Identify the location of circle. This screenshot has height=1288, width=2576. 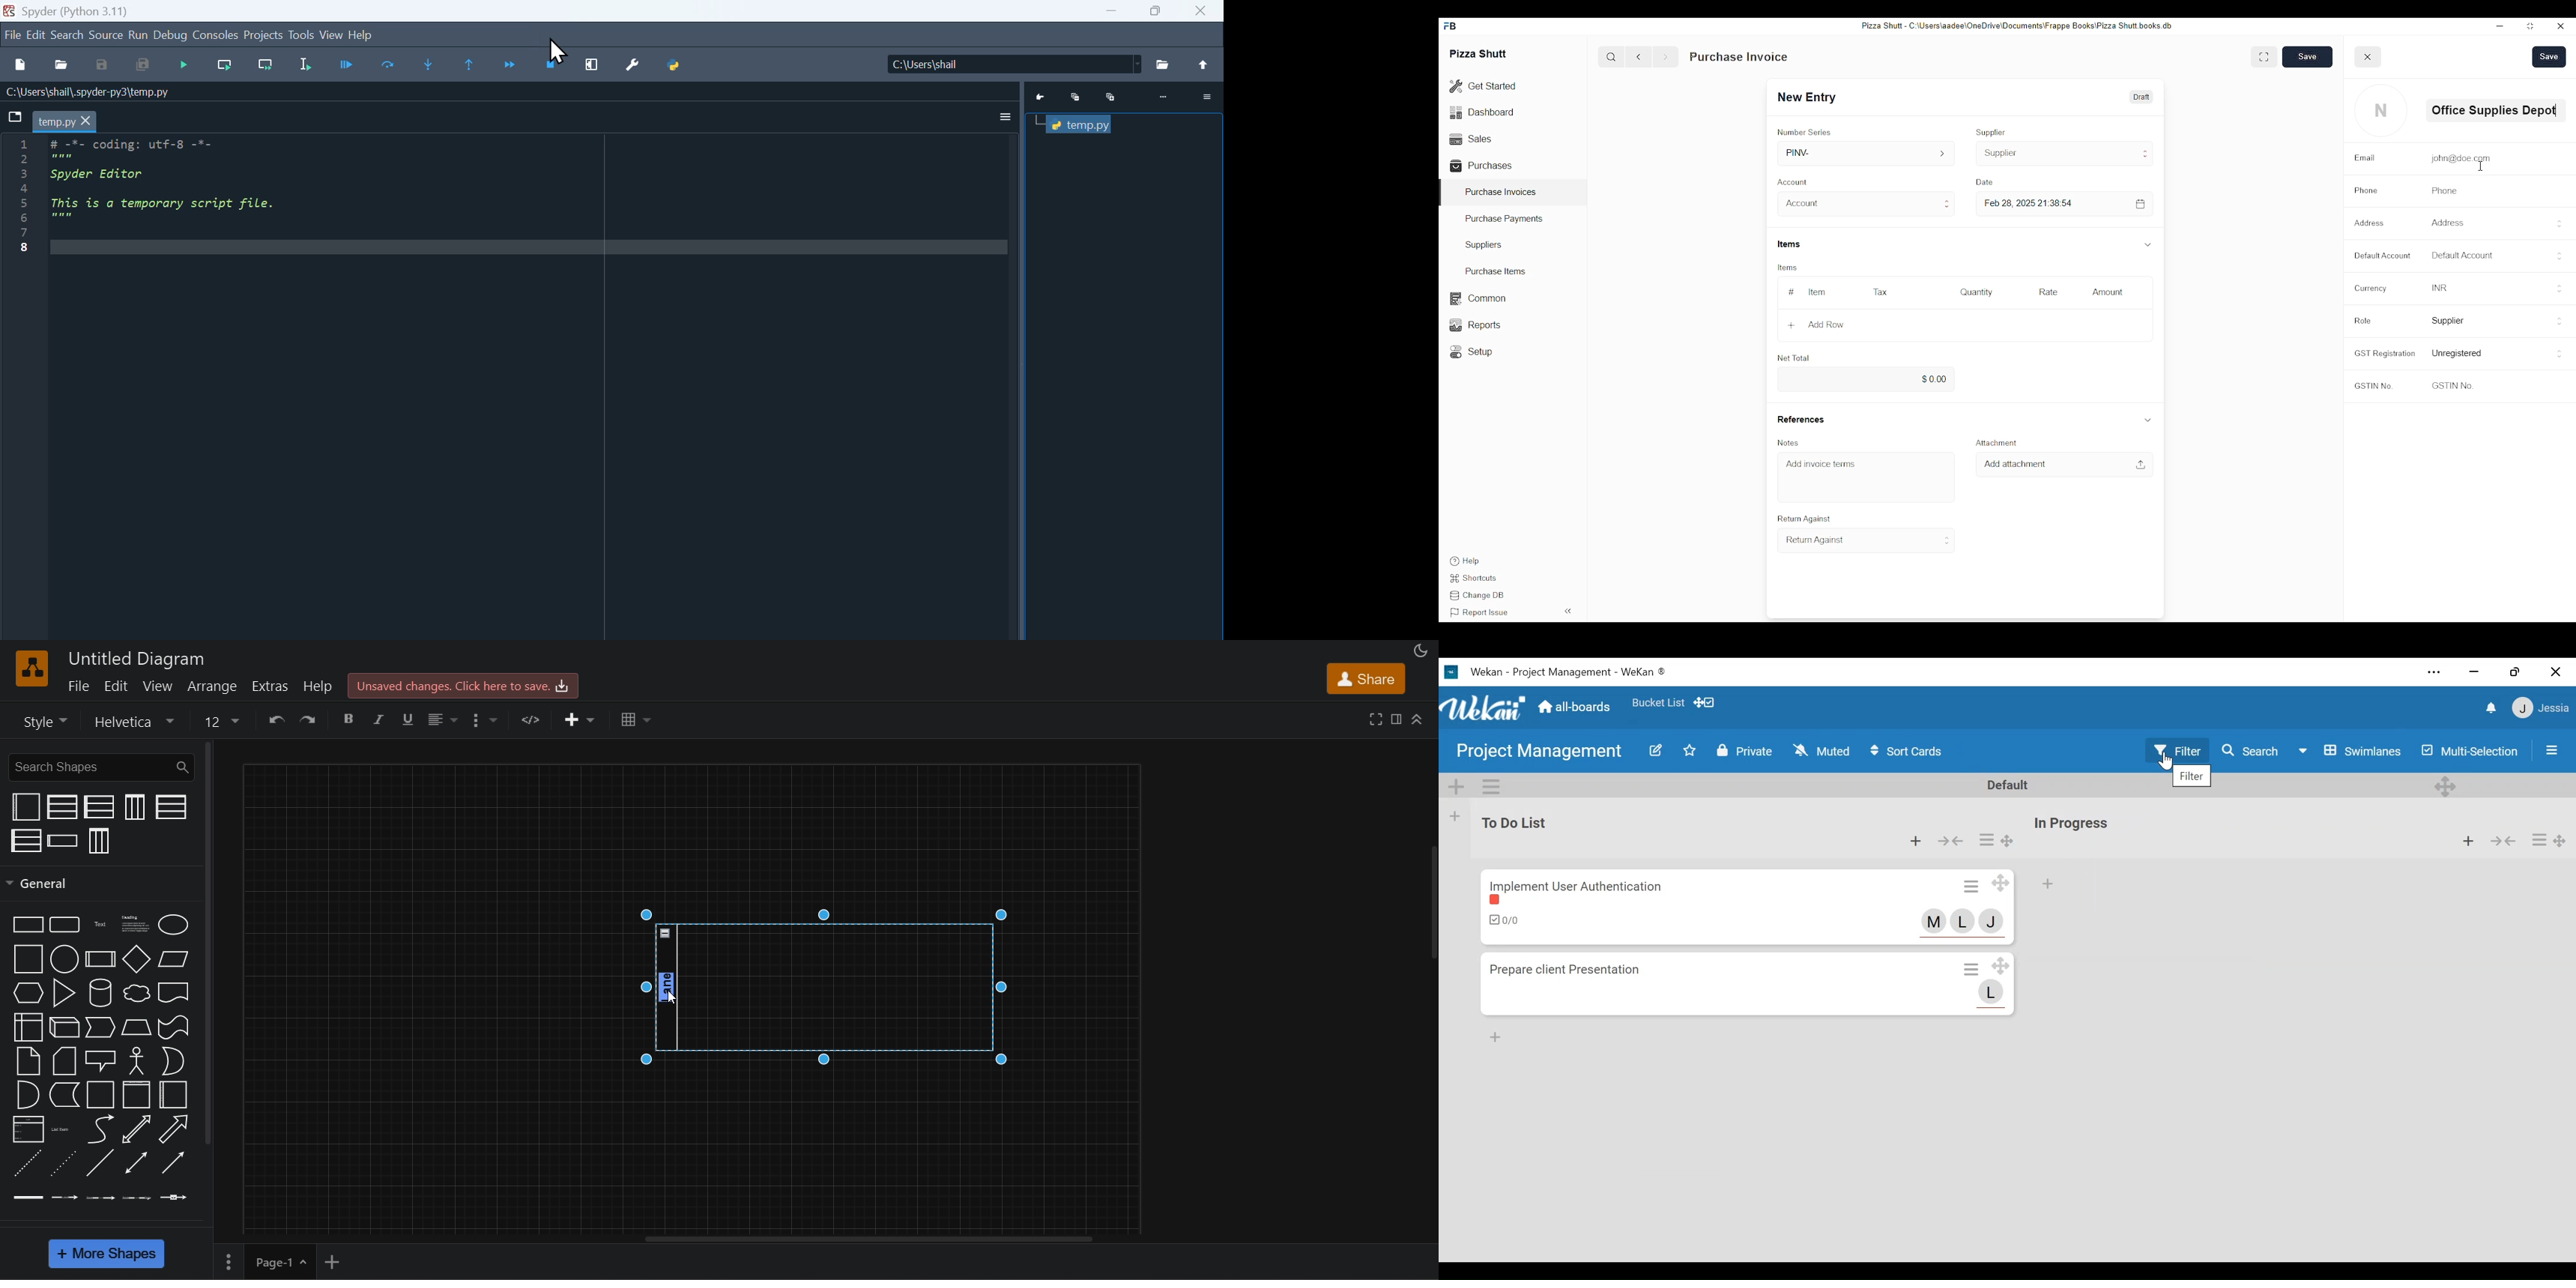
(64, 959).